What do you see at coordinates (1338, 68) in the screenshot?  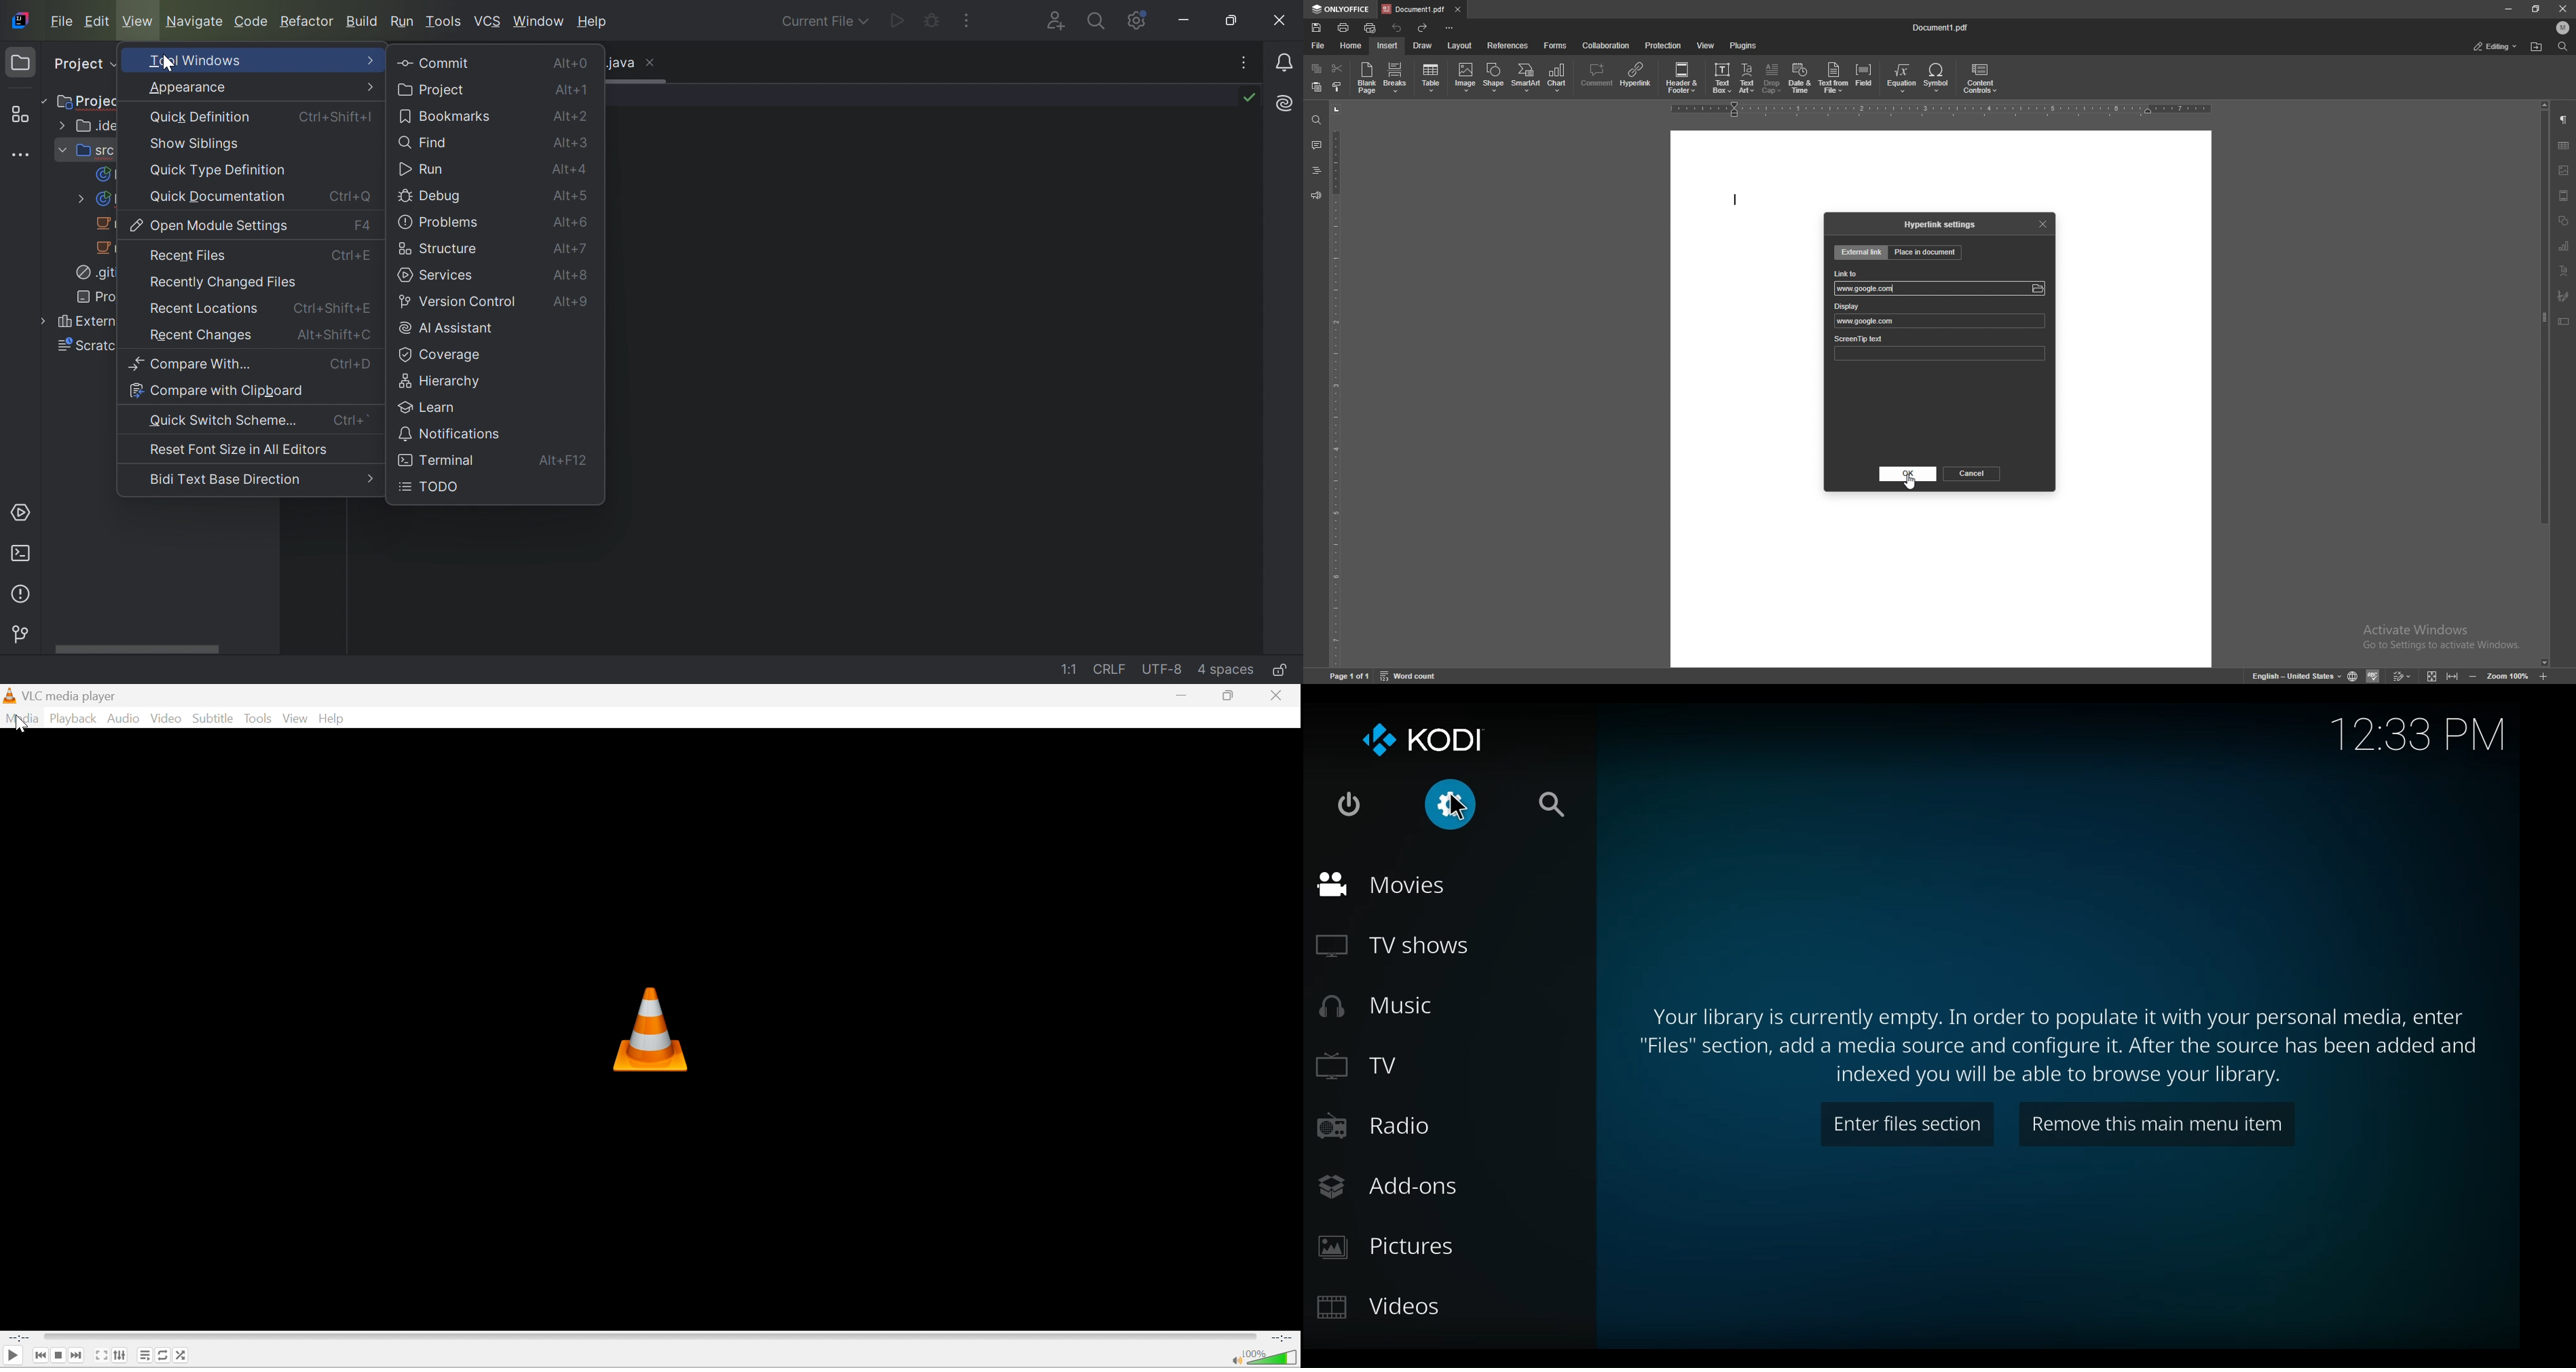 I see `cut` at bounding box center [1338, 68].